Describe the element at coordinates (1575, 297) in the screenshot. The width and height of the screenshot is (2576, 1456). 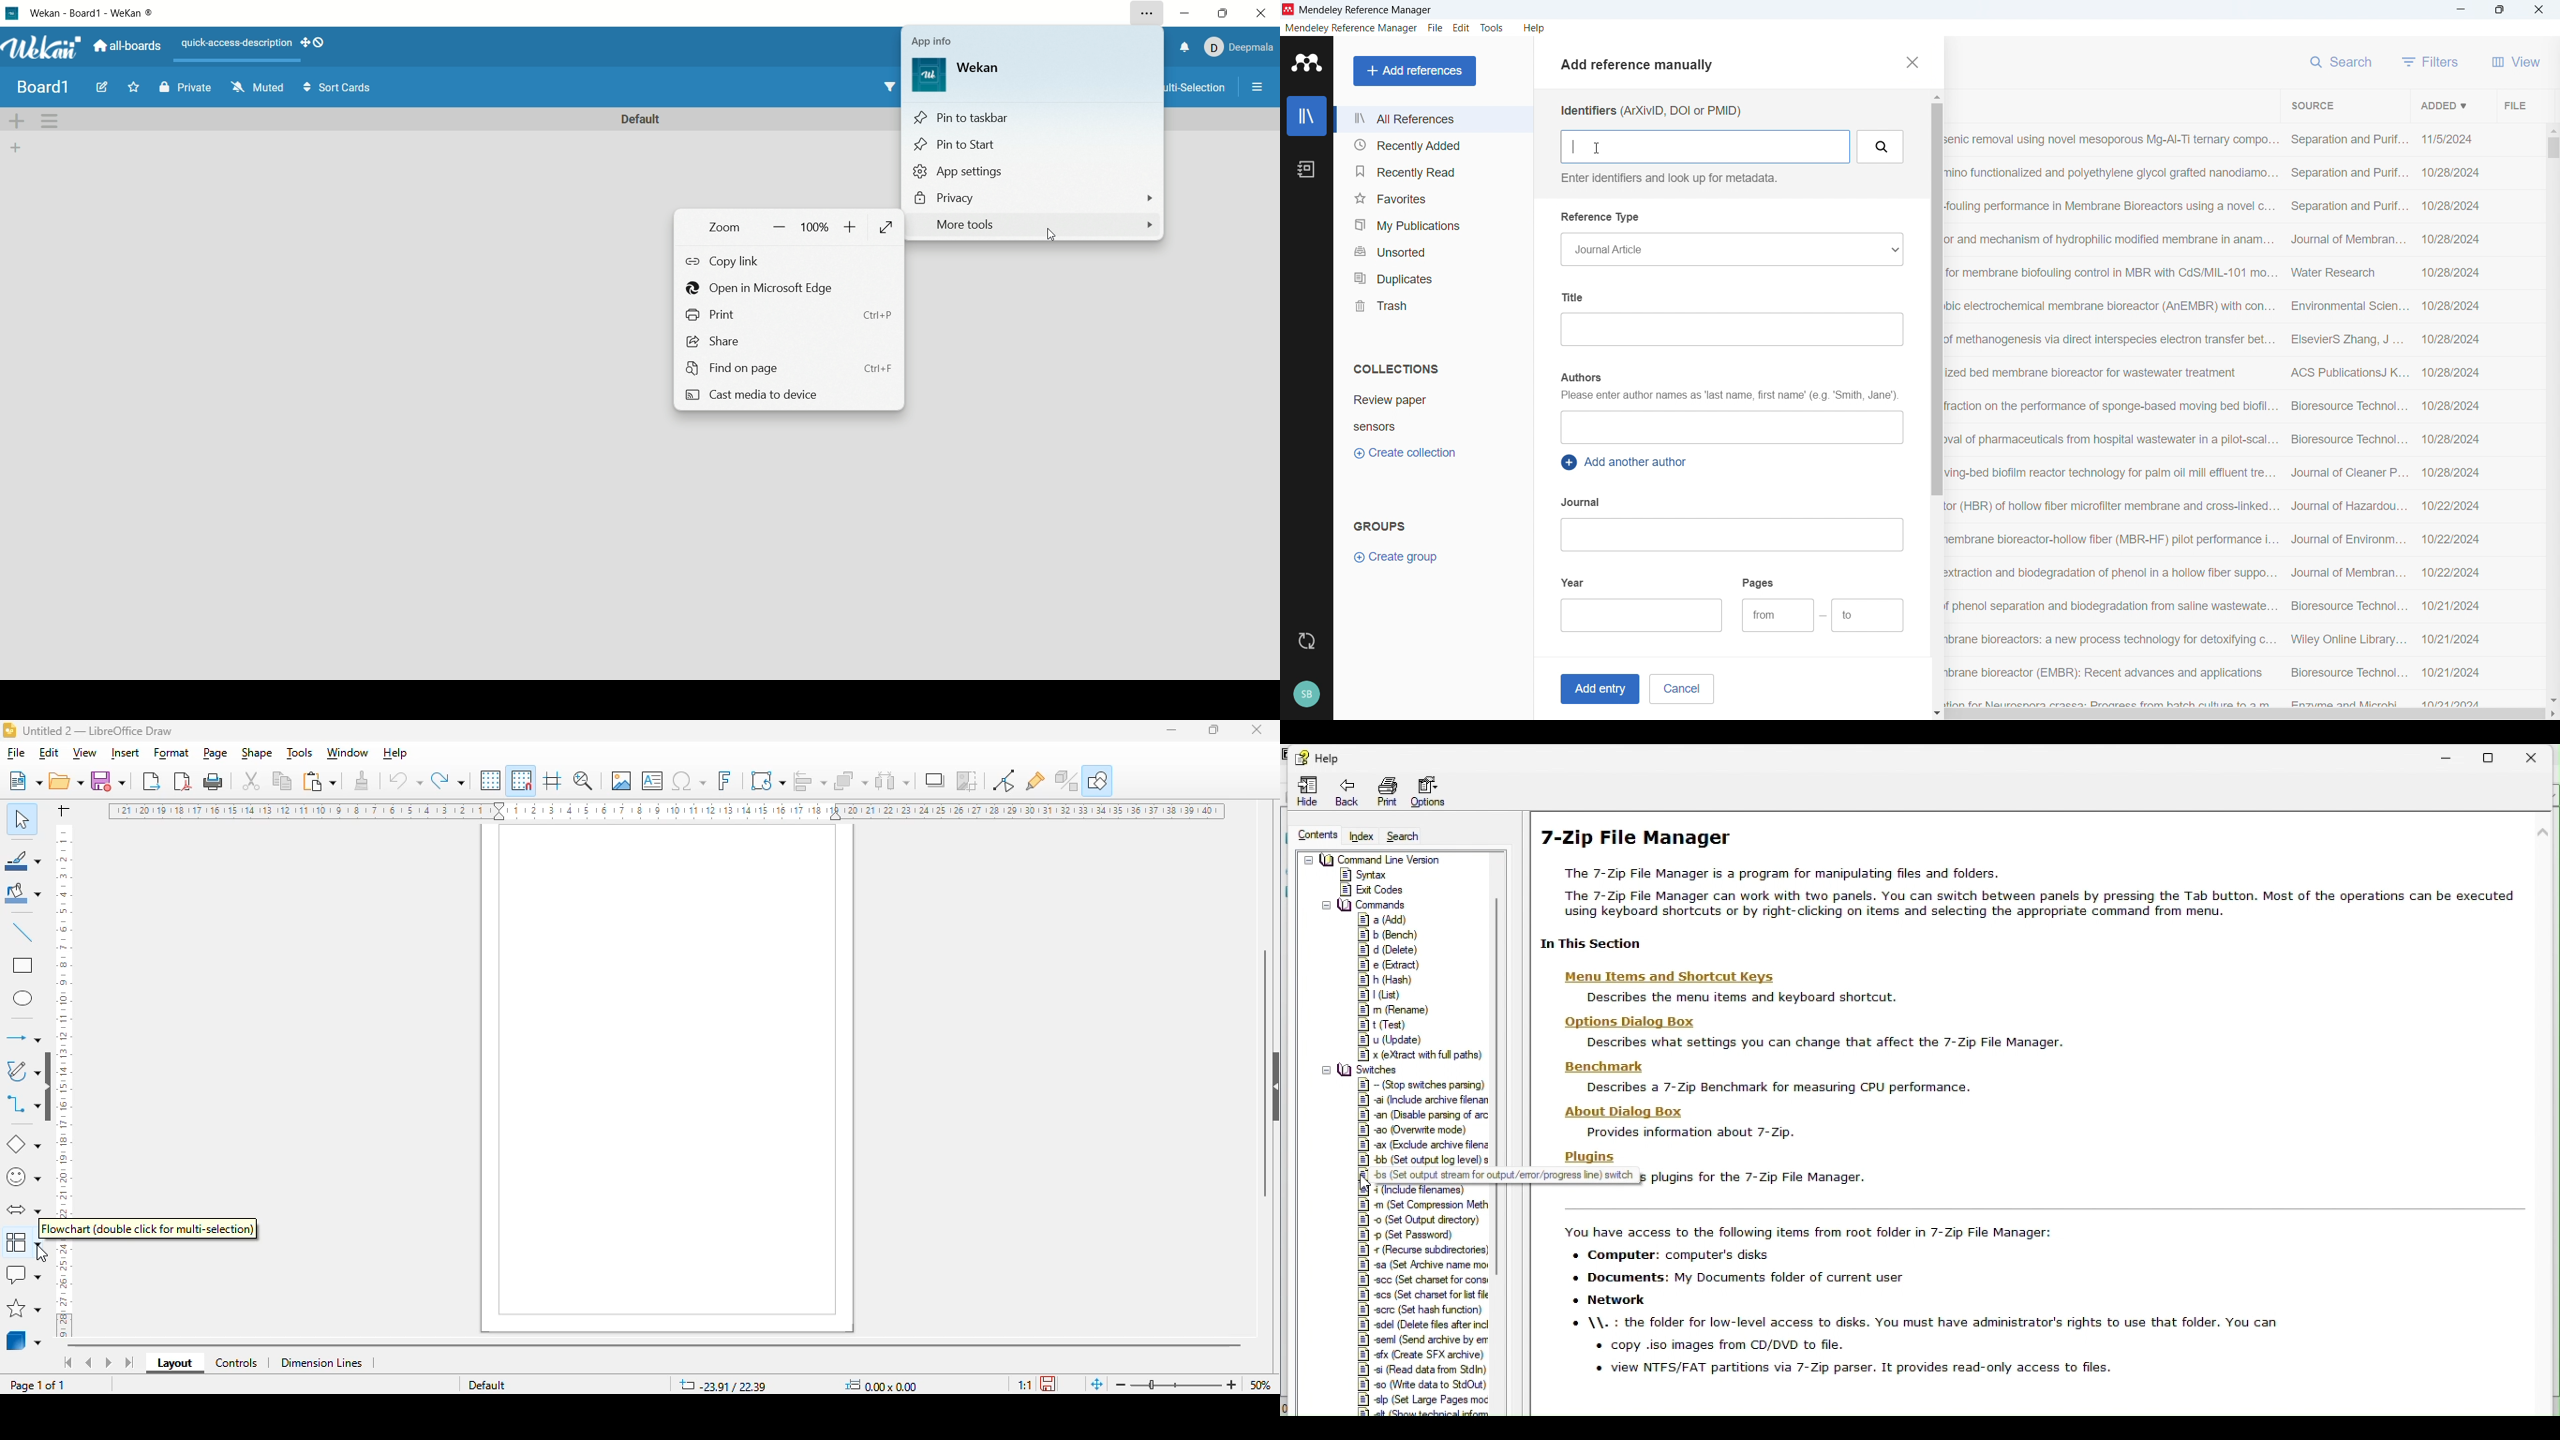
I see `Title` at that location.